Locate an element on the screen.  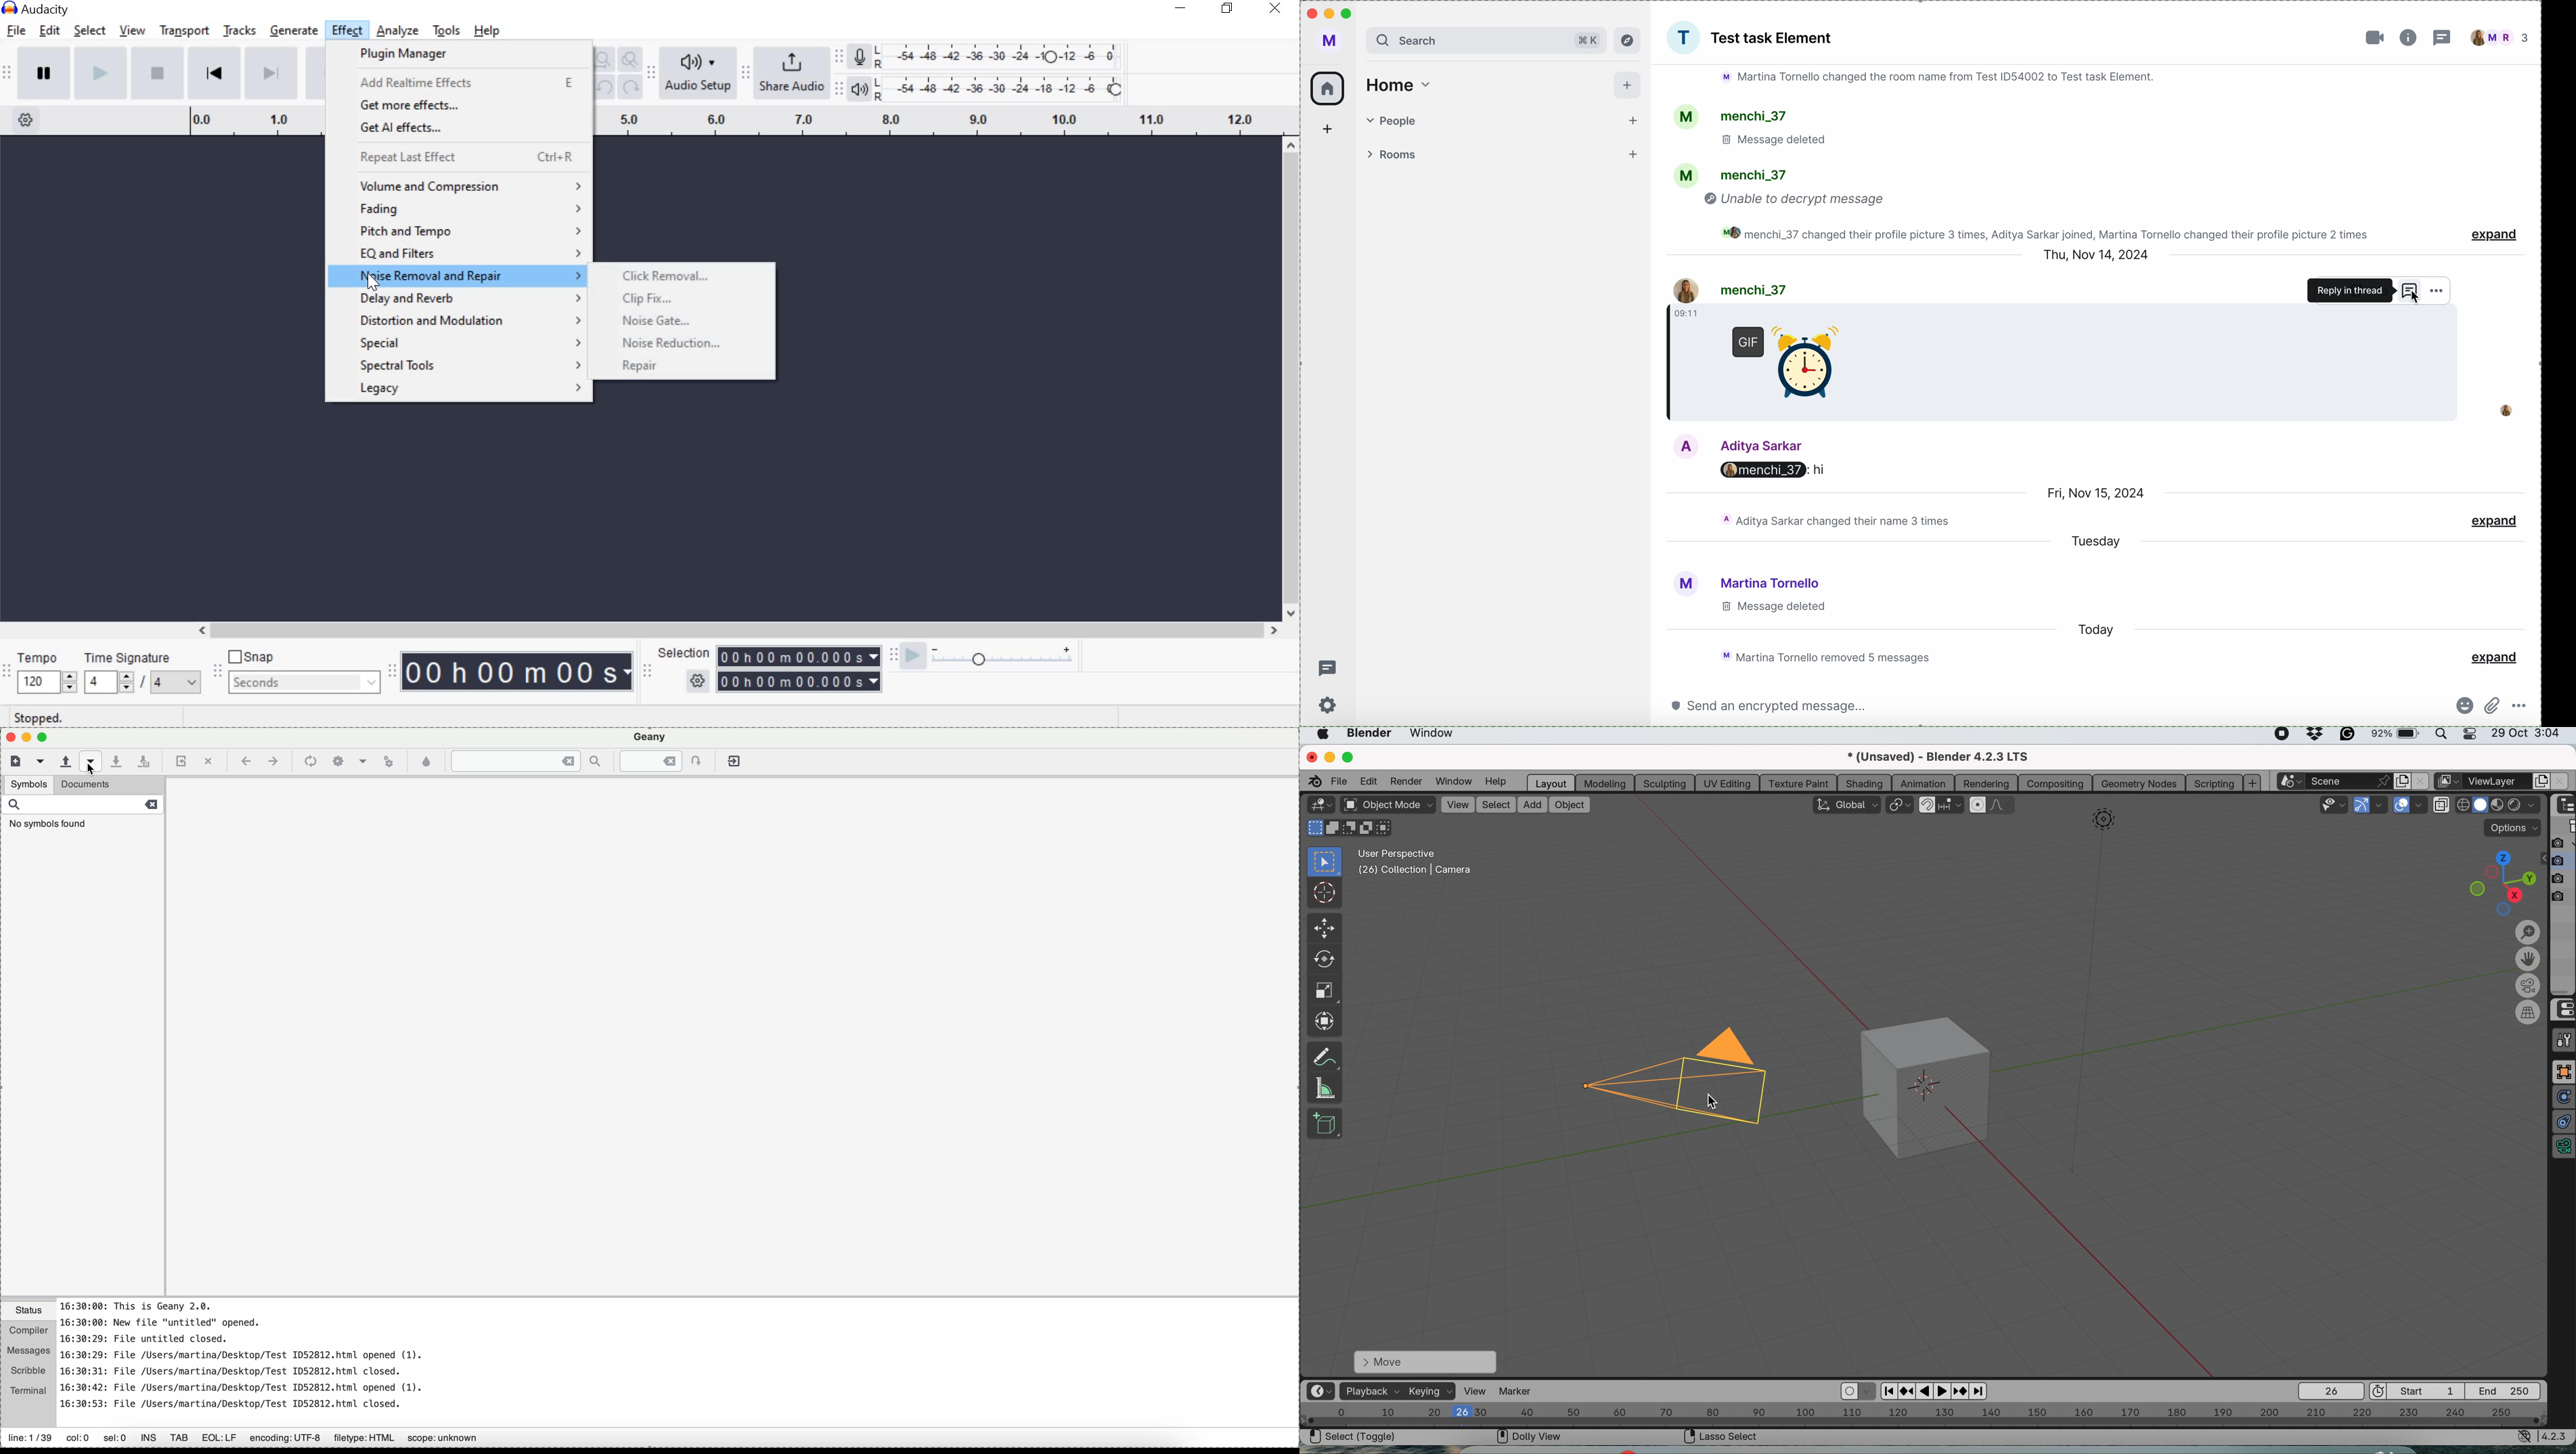
user profile is located at coordinates (1332, 42).